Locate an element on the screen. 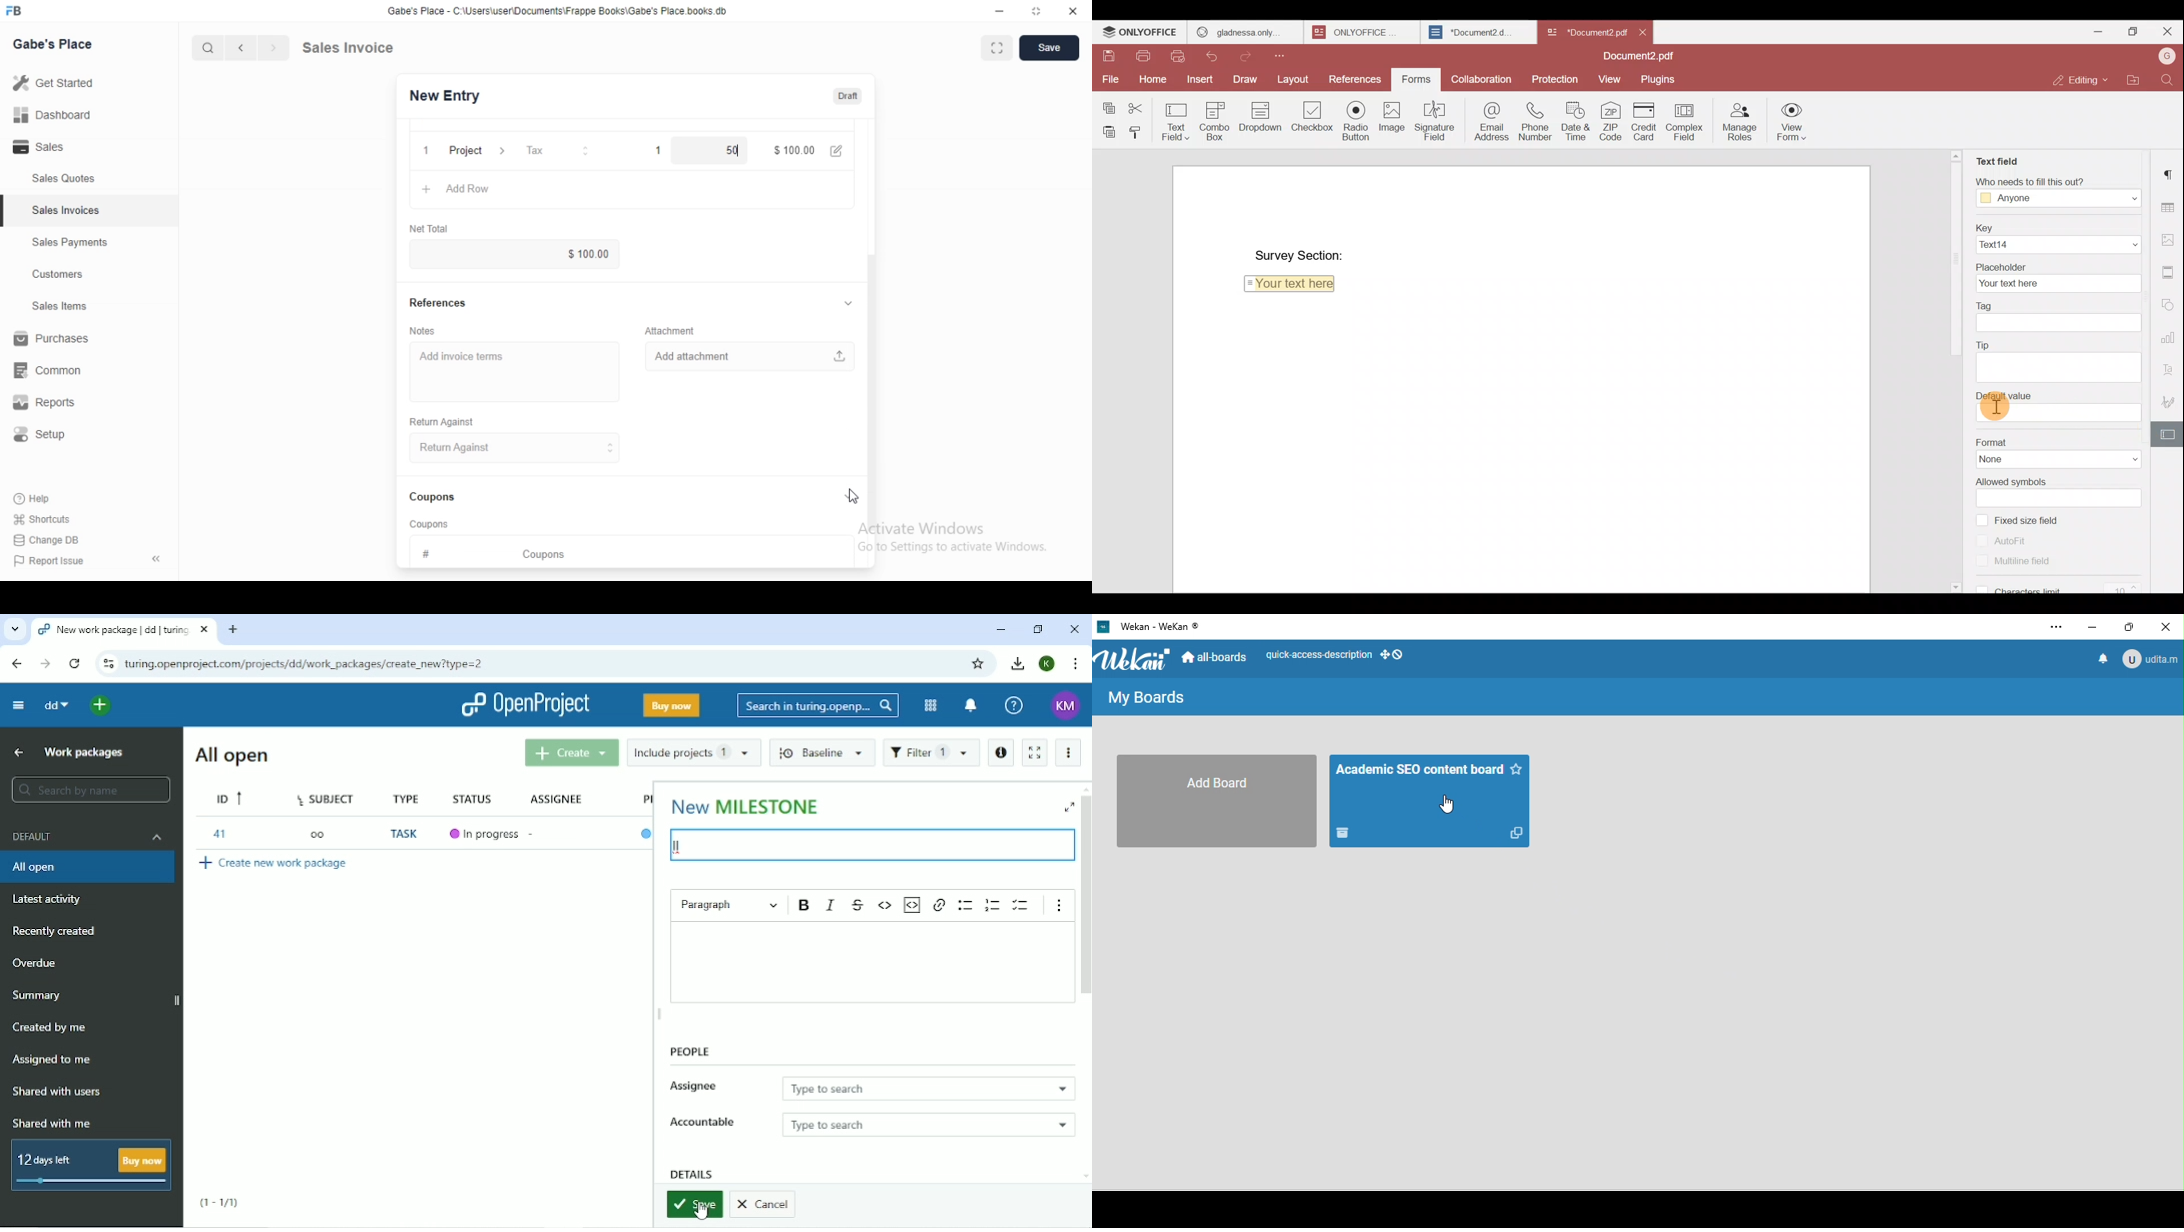 This screenshot has width=2184, height=1232. Radio is located at coordinates (1355, 119).